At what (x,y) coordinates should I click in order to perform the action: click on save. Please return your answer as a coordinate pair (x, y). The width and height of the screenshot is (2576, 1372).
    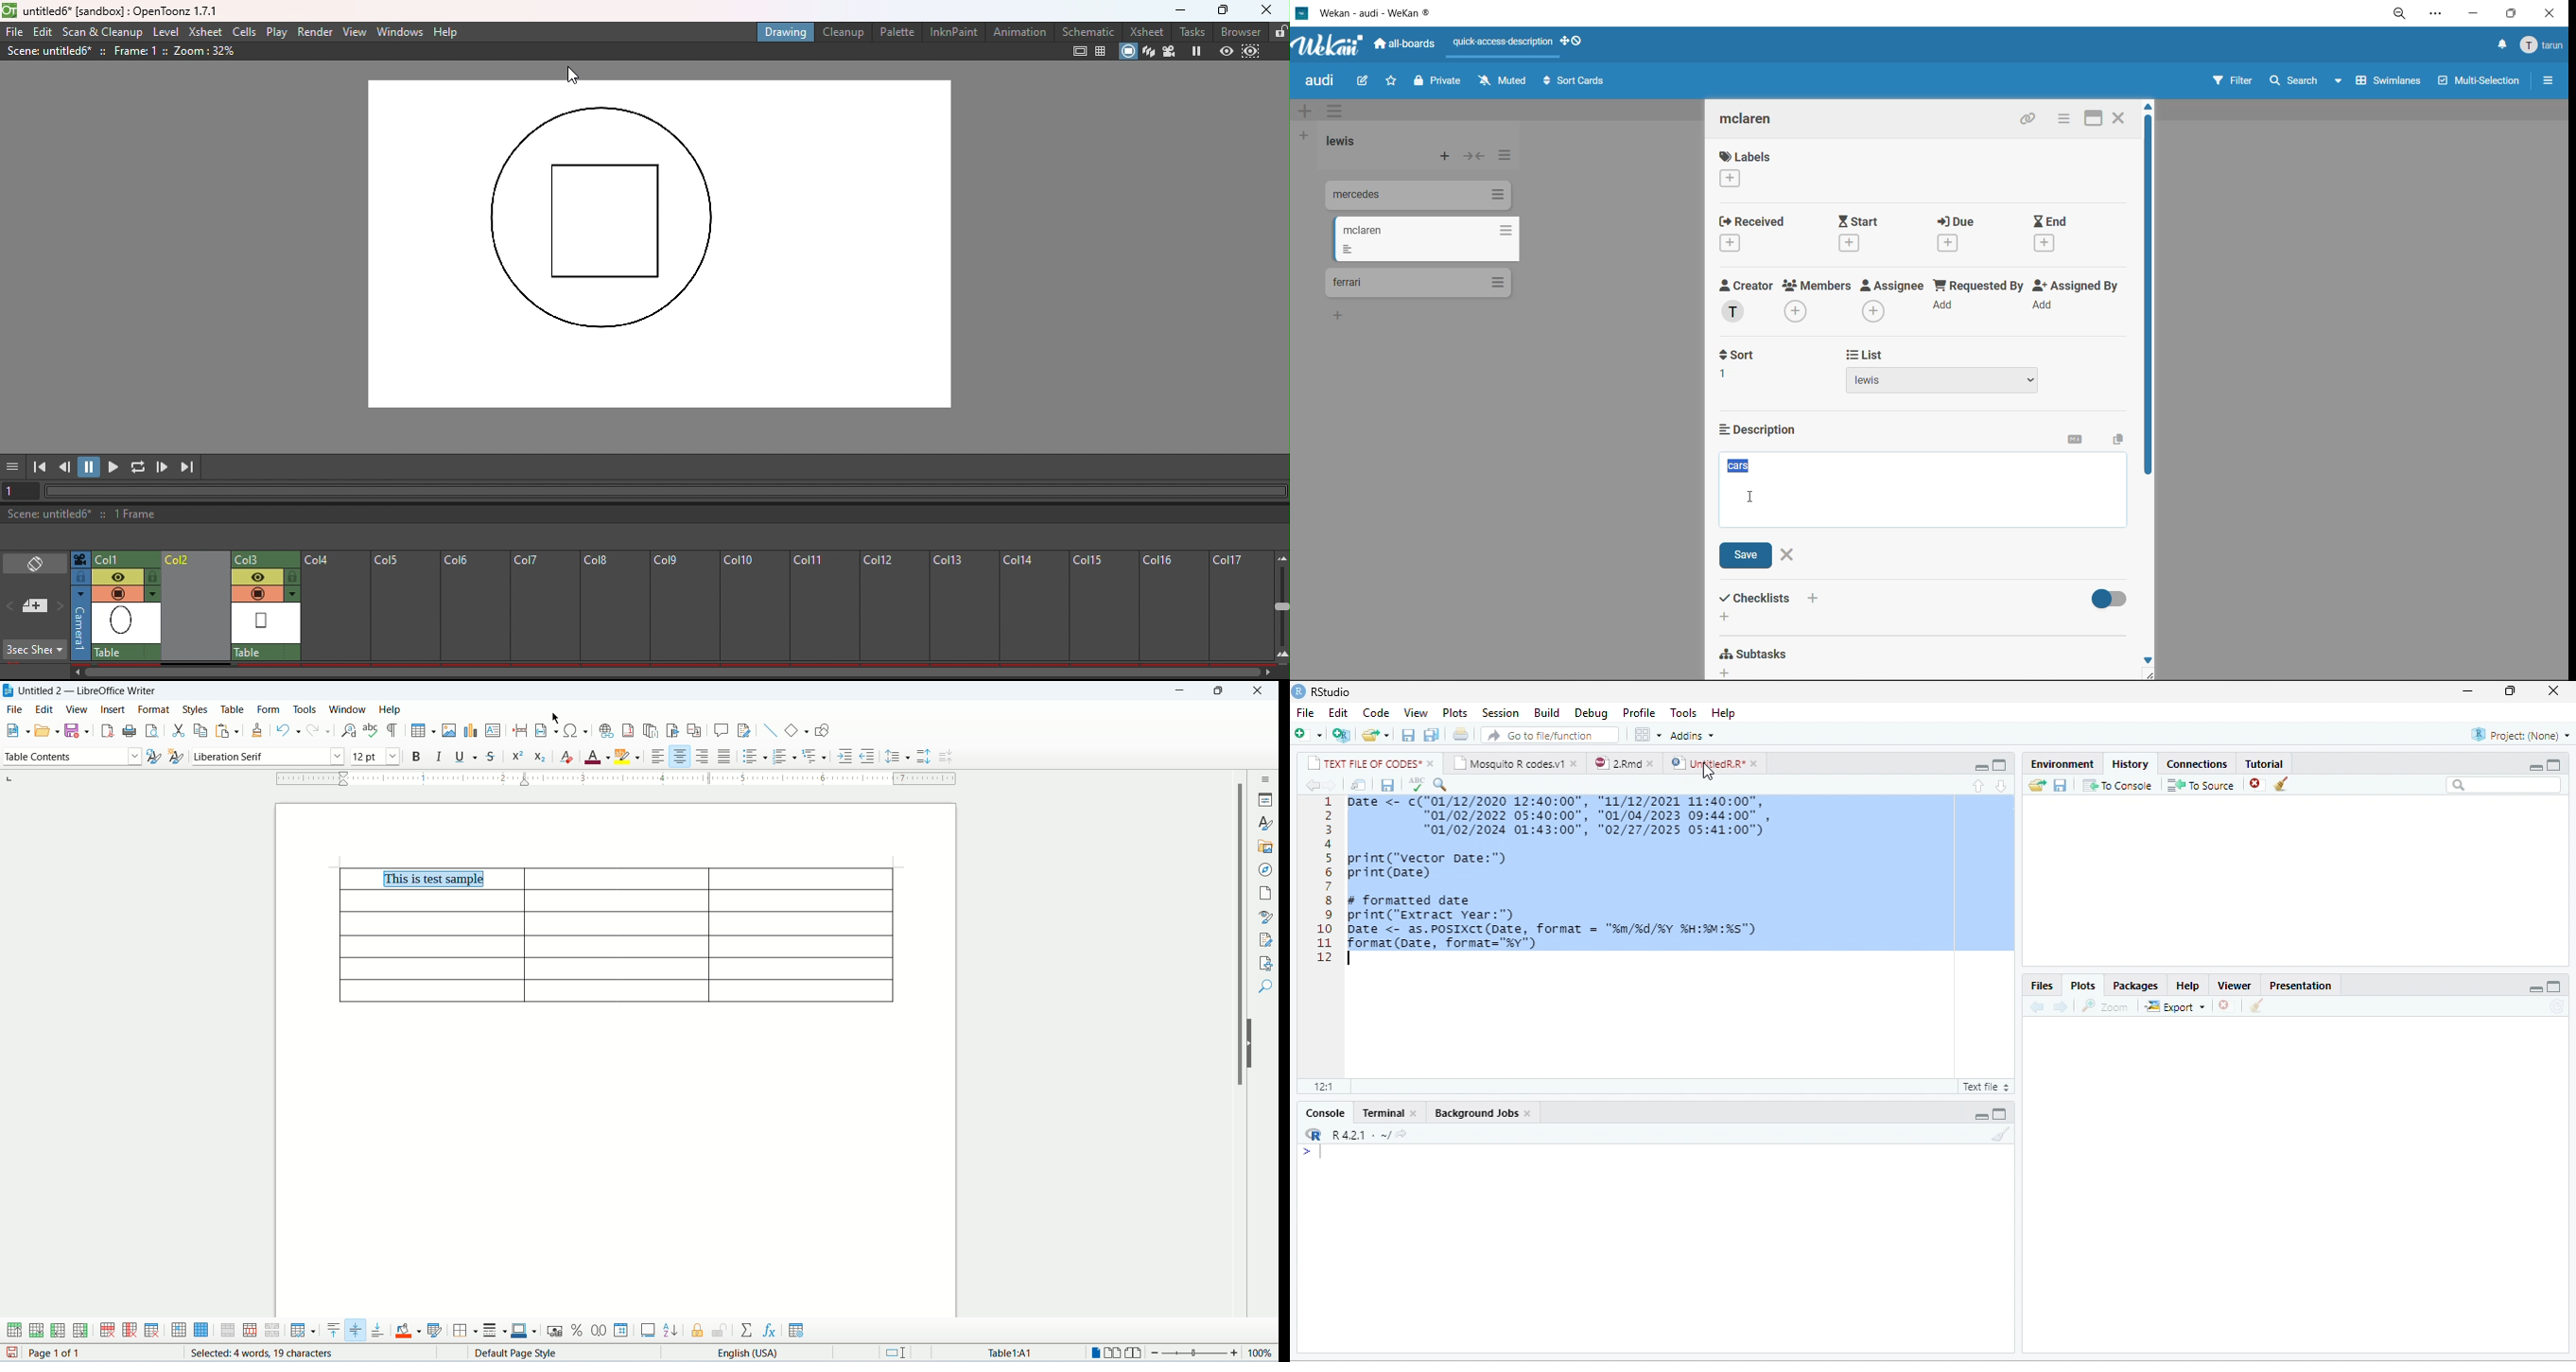
    Looking at the image, I should click on (1387, 785).